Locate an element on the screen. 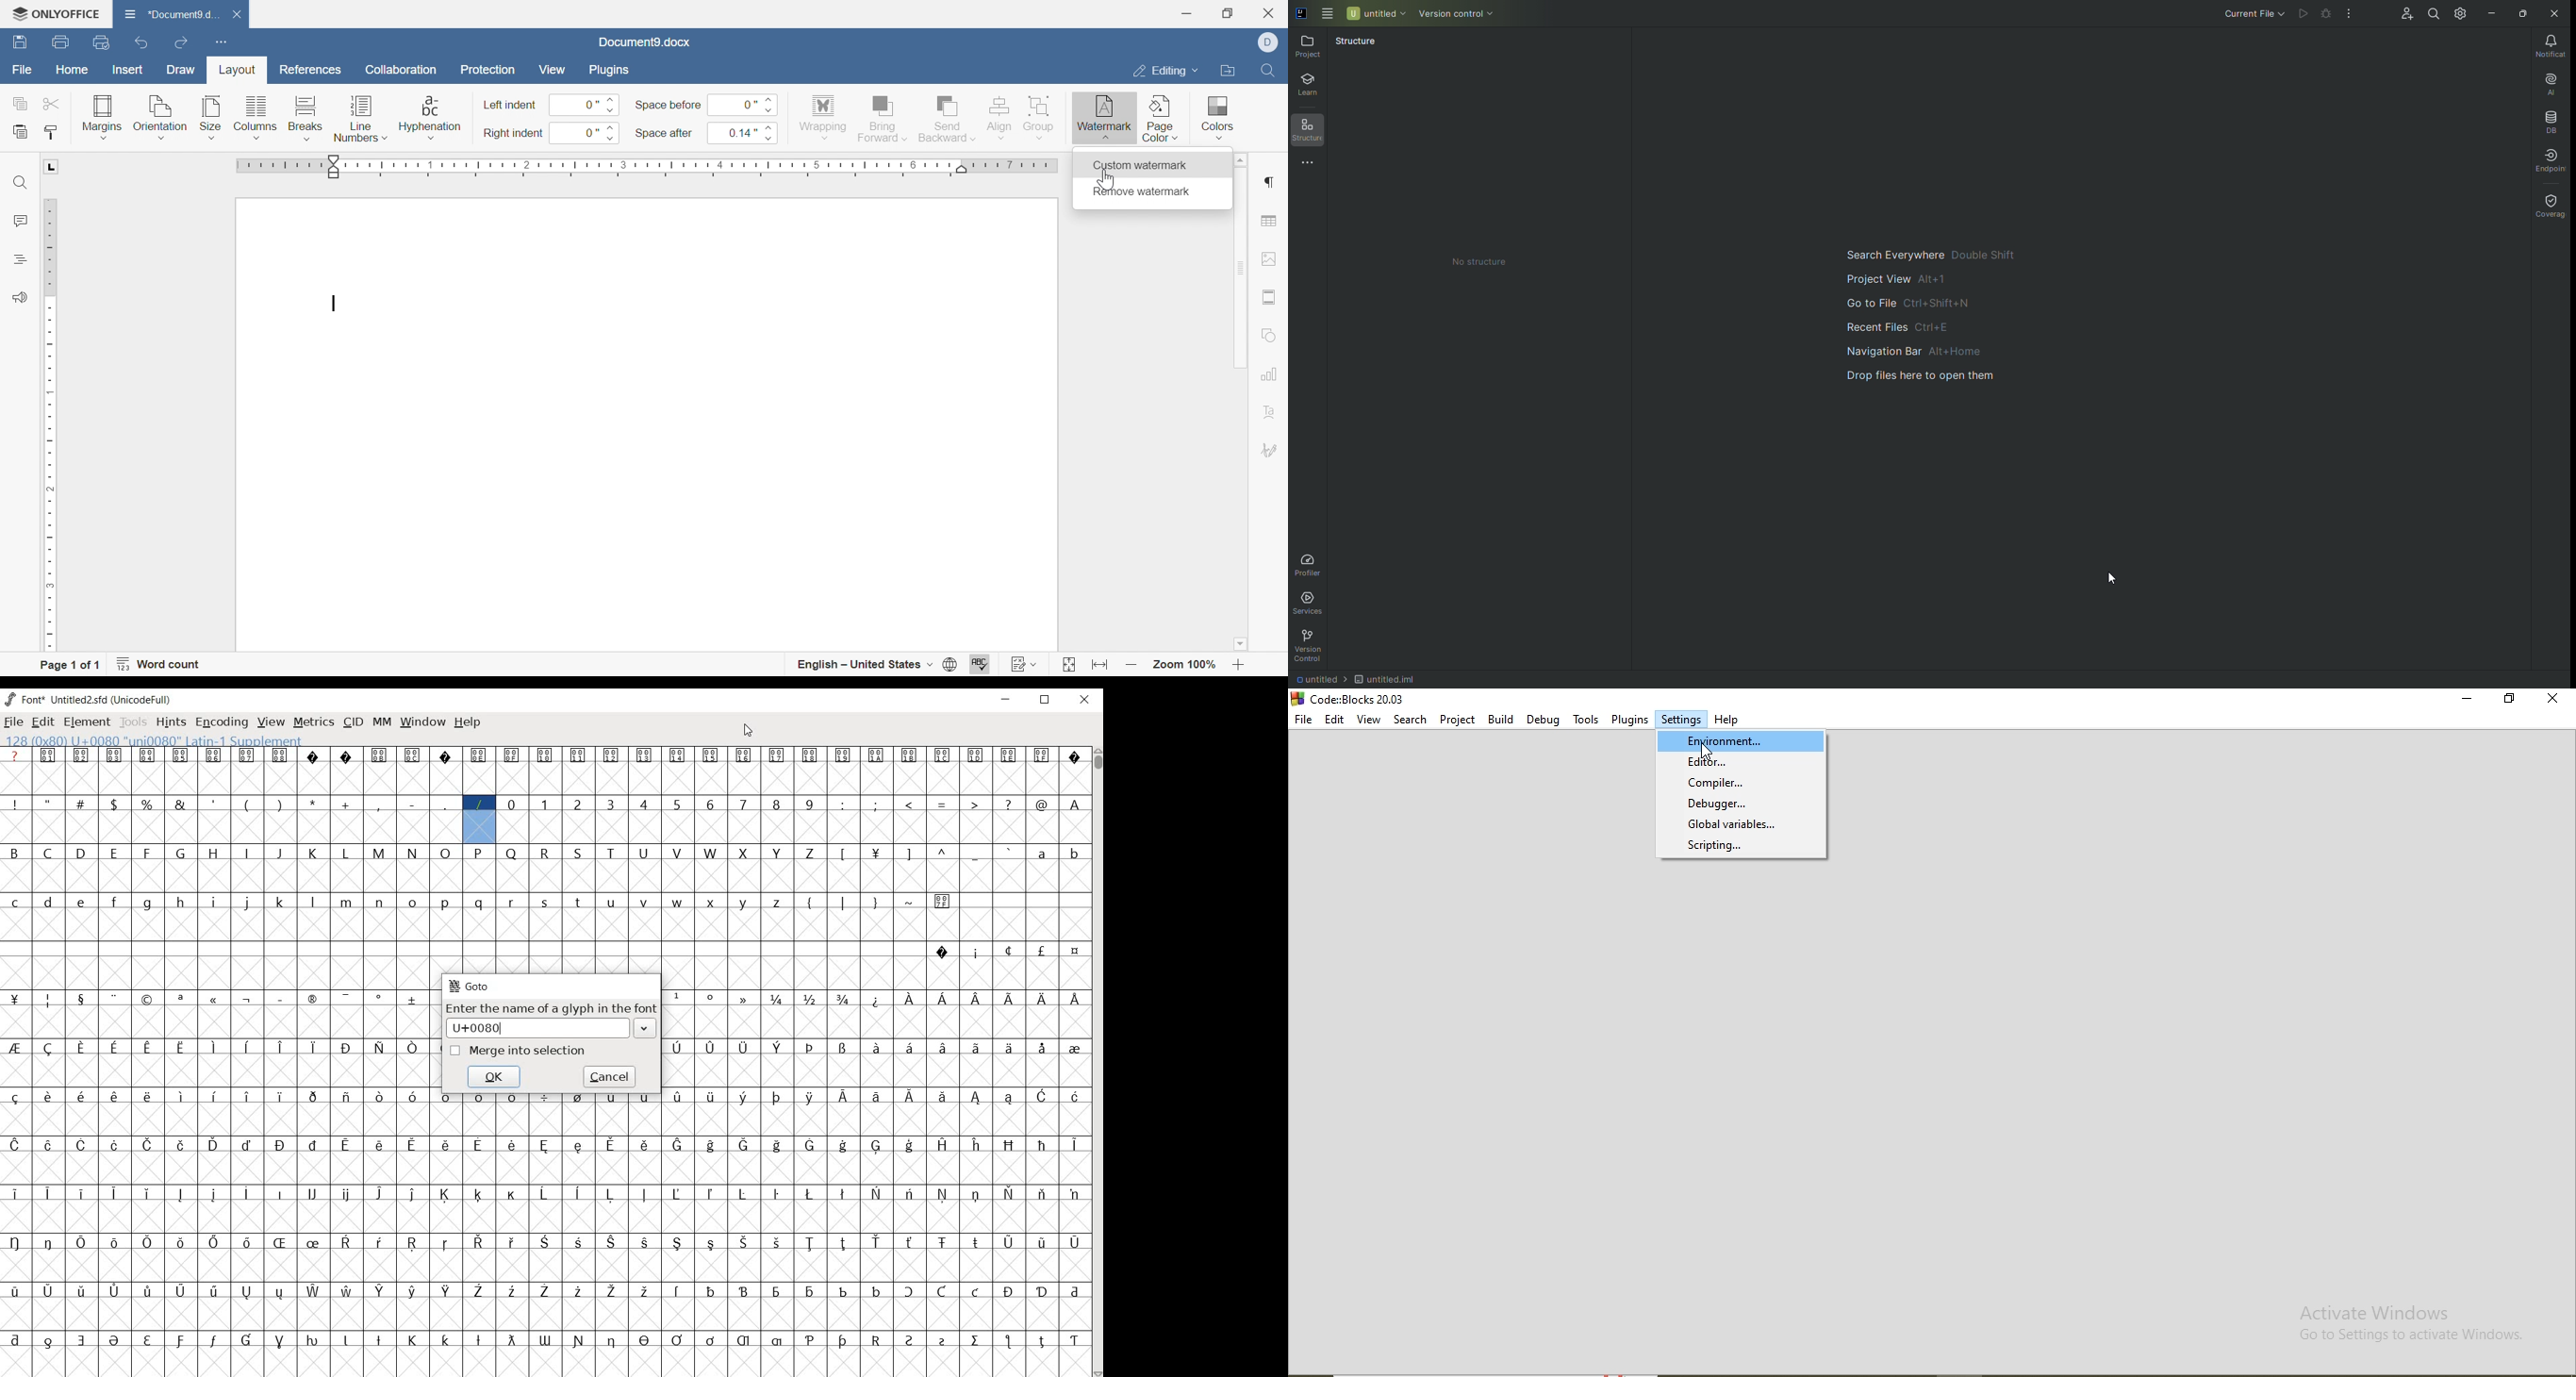  glyph is located at coordinates (345, 1048).